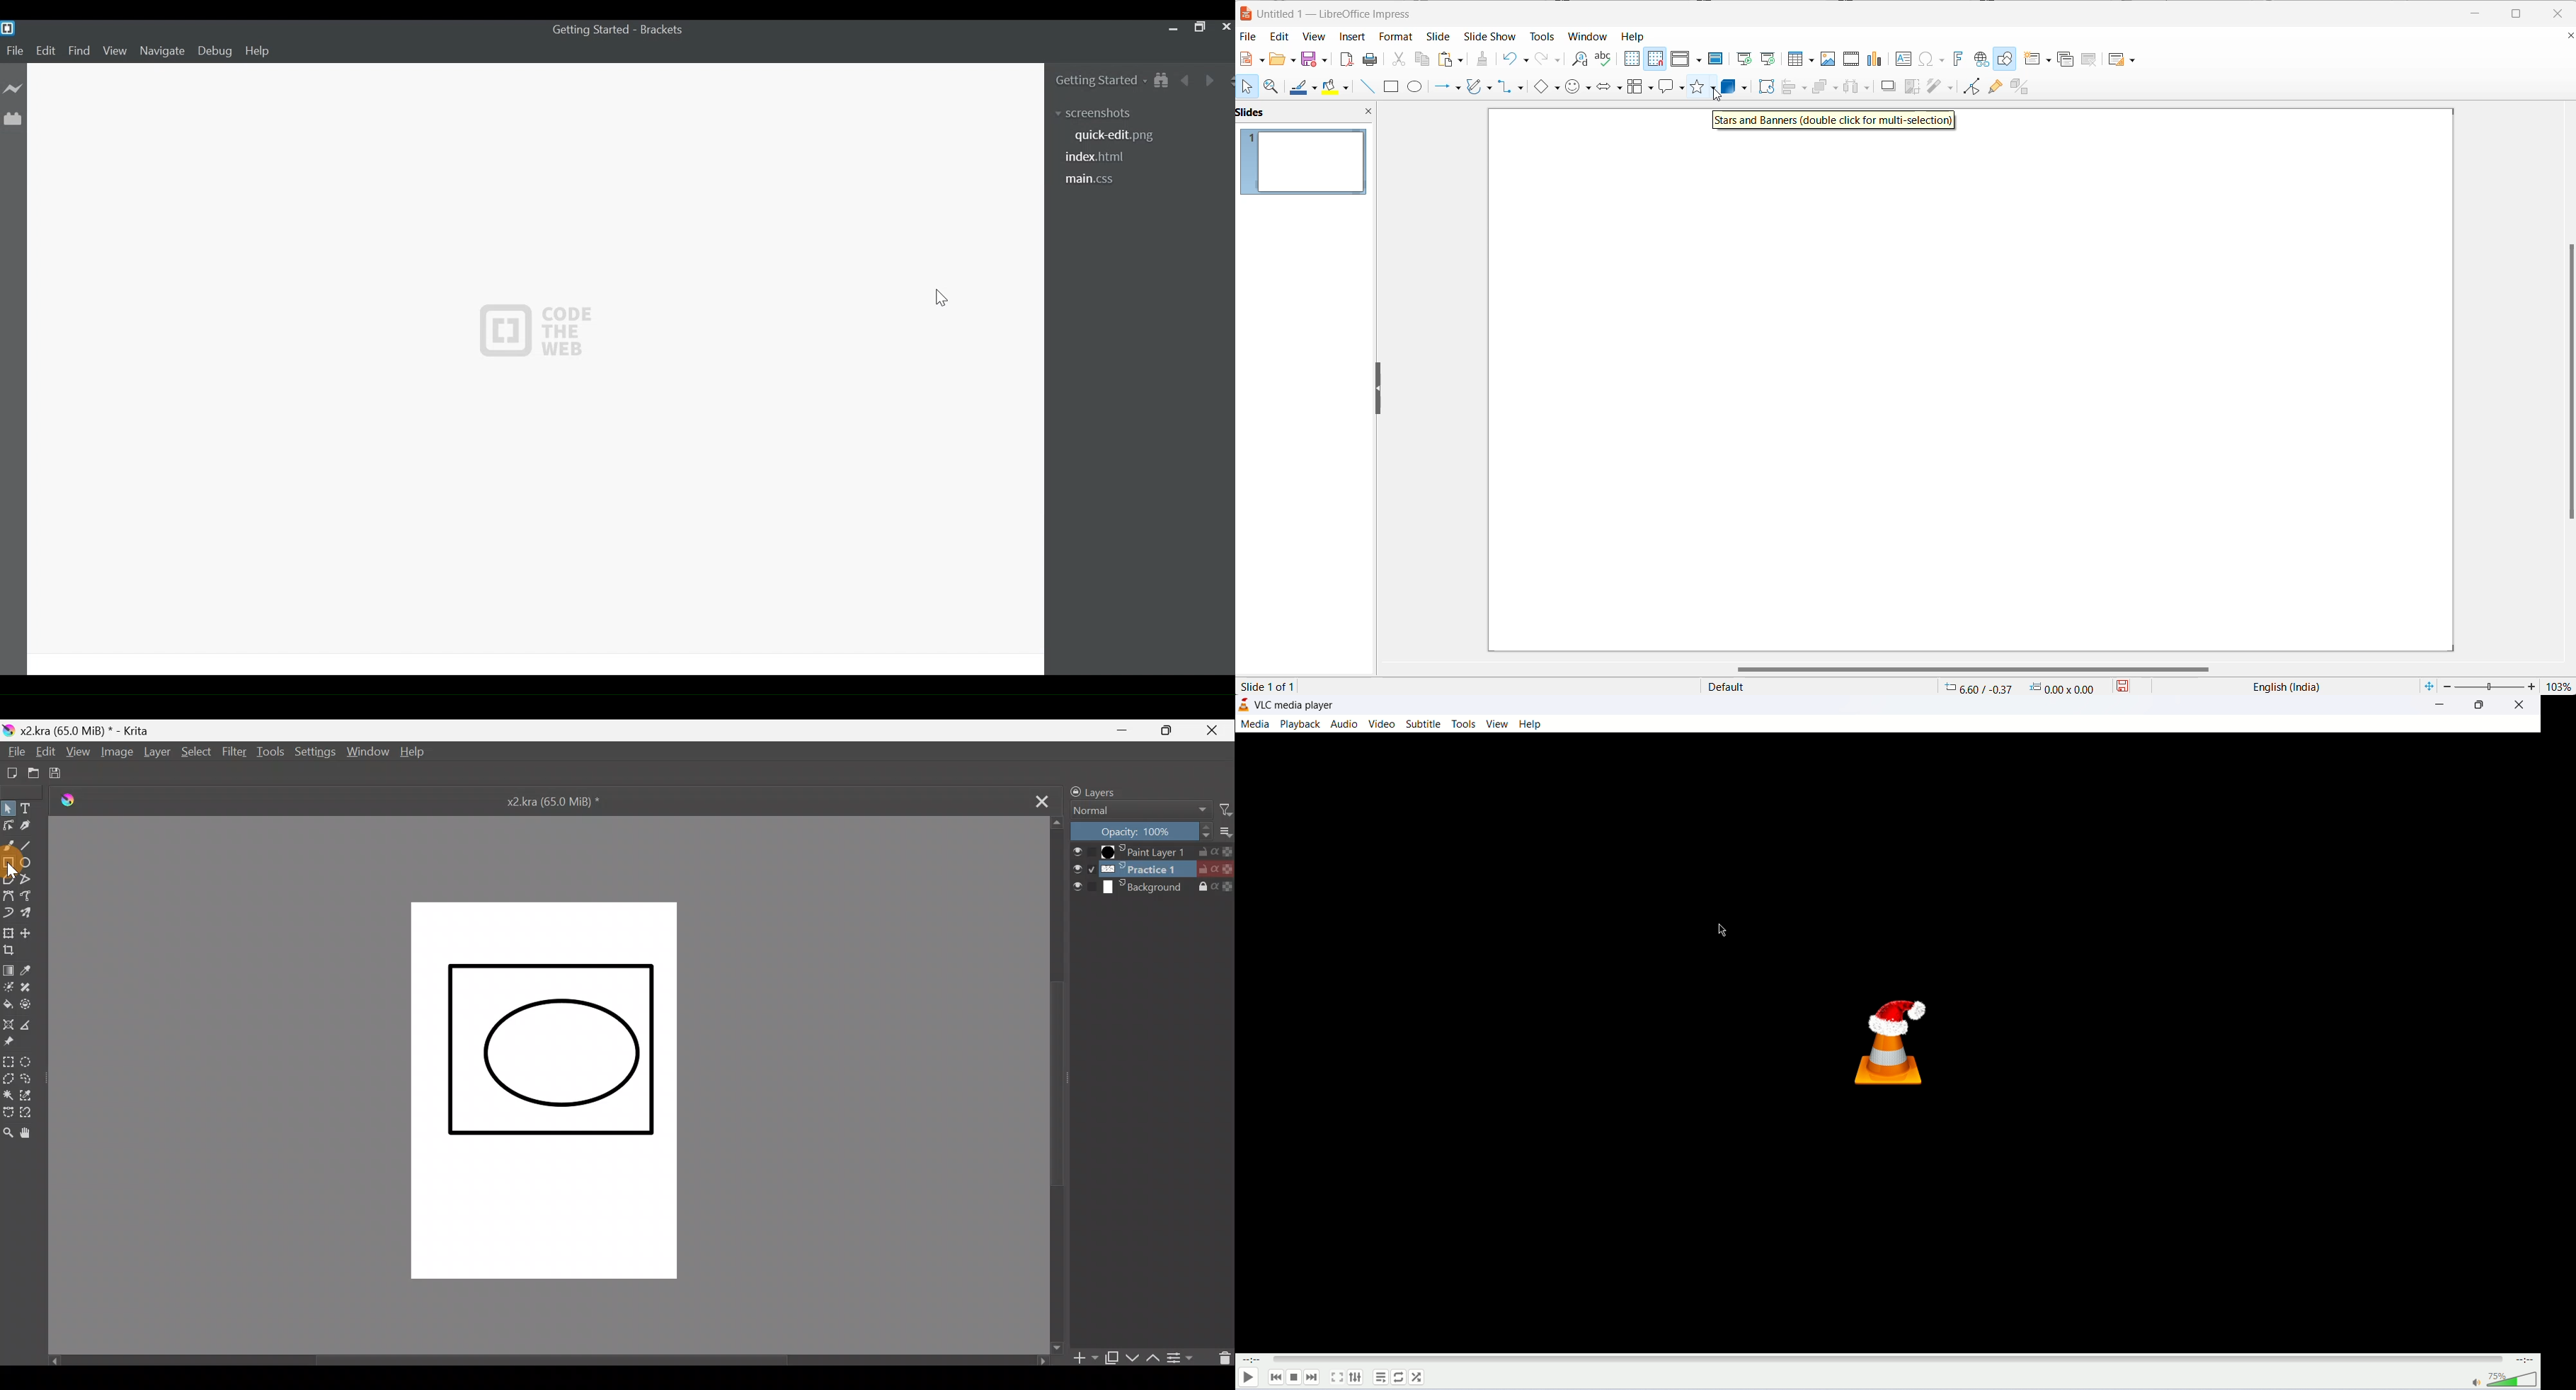 The width and height of the screenshot is (2576, 1400). What do you see at coordinates (2006, 59) in the screenshot?
I see `Show draw function` at bounding box center [2006, 59].